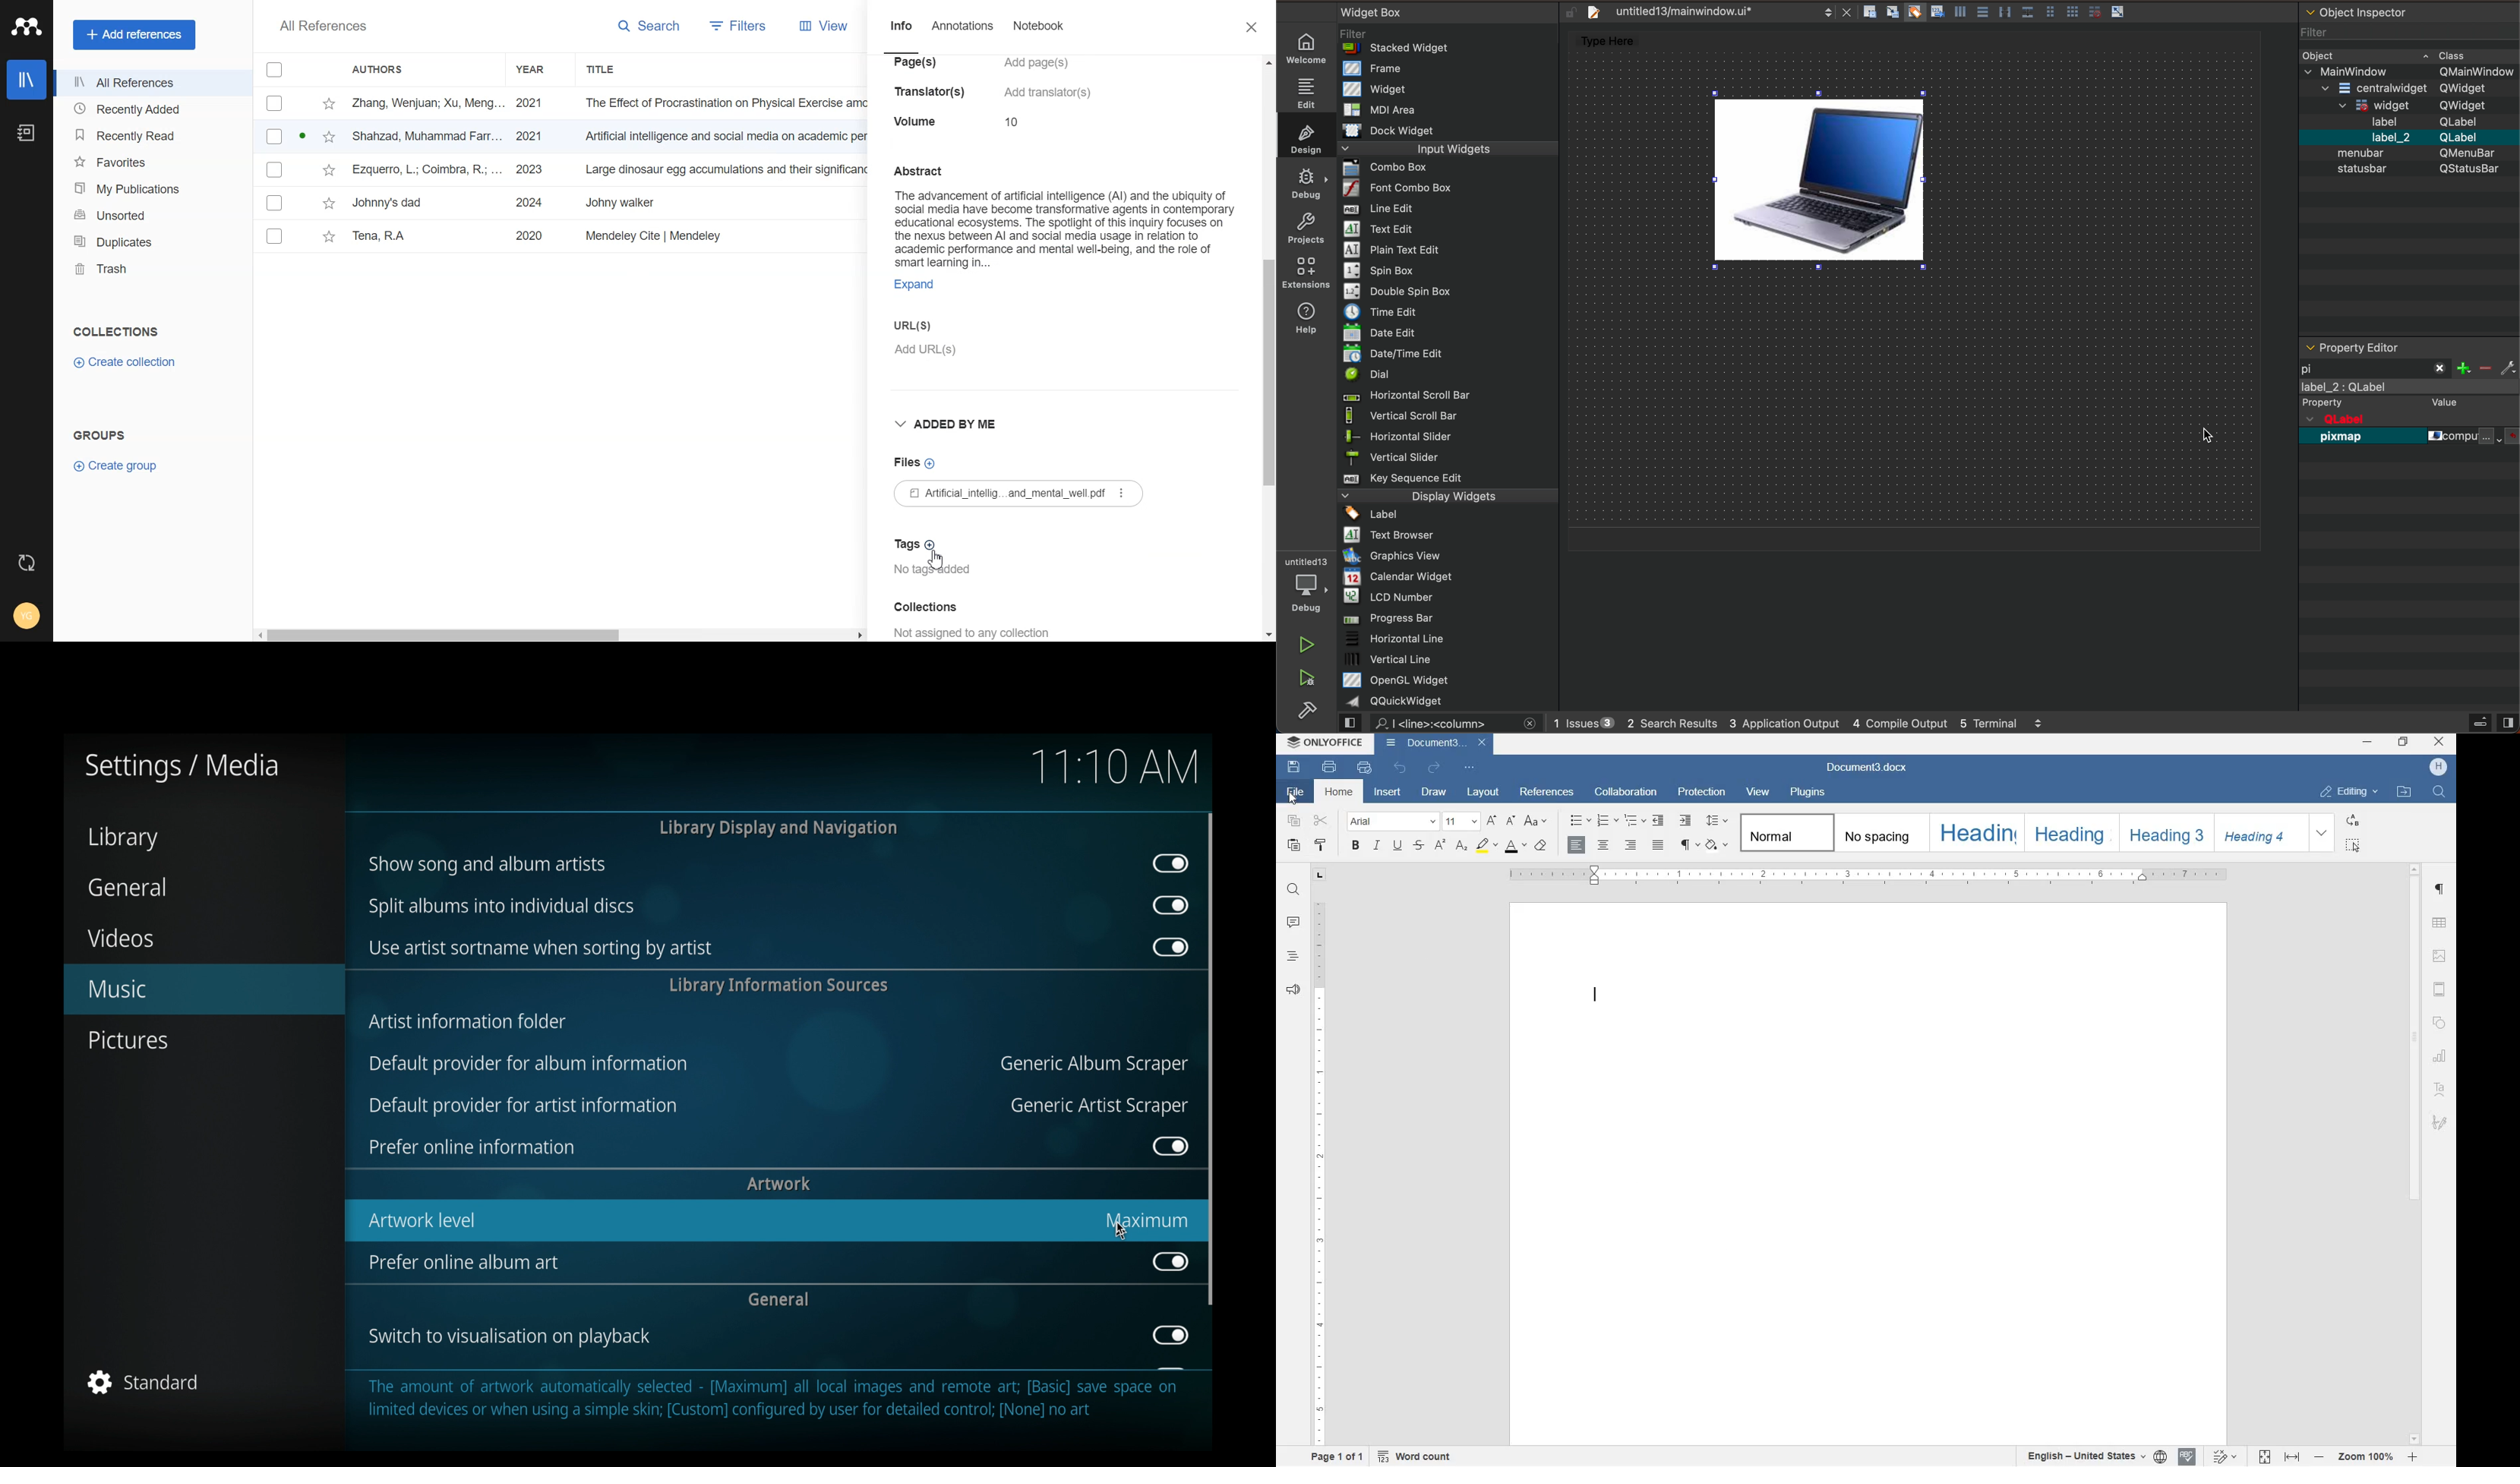 Image resolution: width=2520 pixels, height=1484 pixels. Describe the element at coordinates (150, 214) in the screenshot. I see `Unsorted` at that location.